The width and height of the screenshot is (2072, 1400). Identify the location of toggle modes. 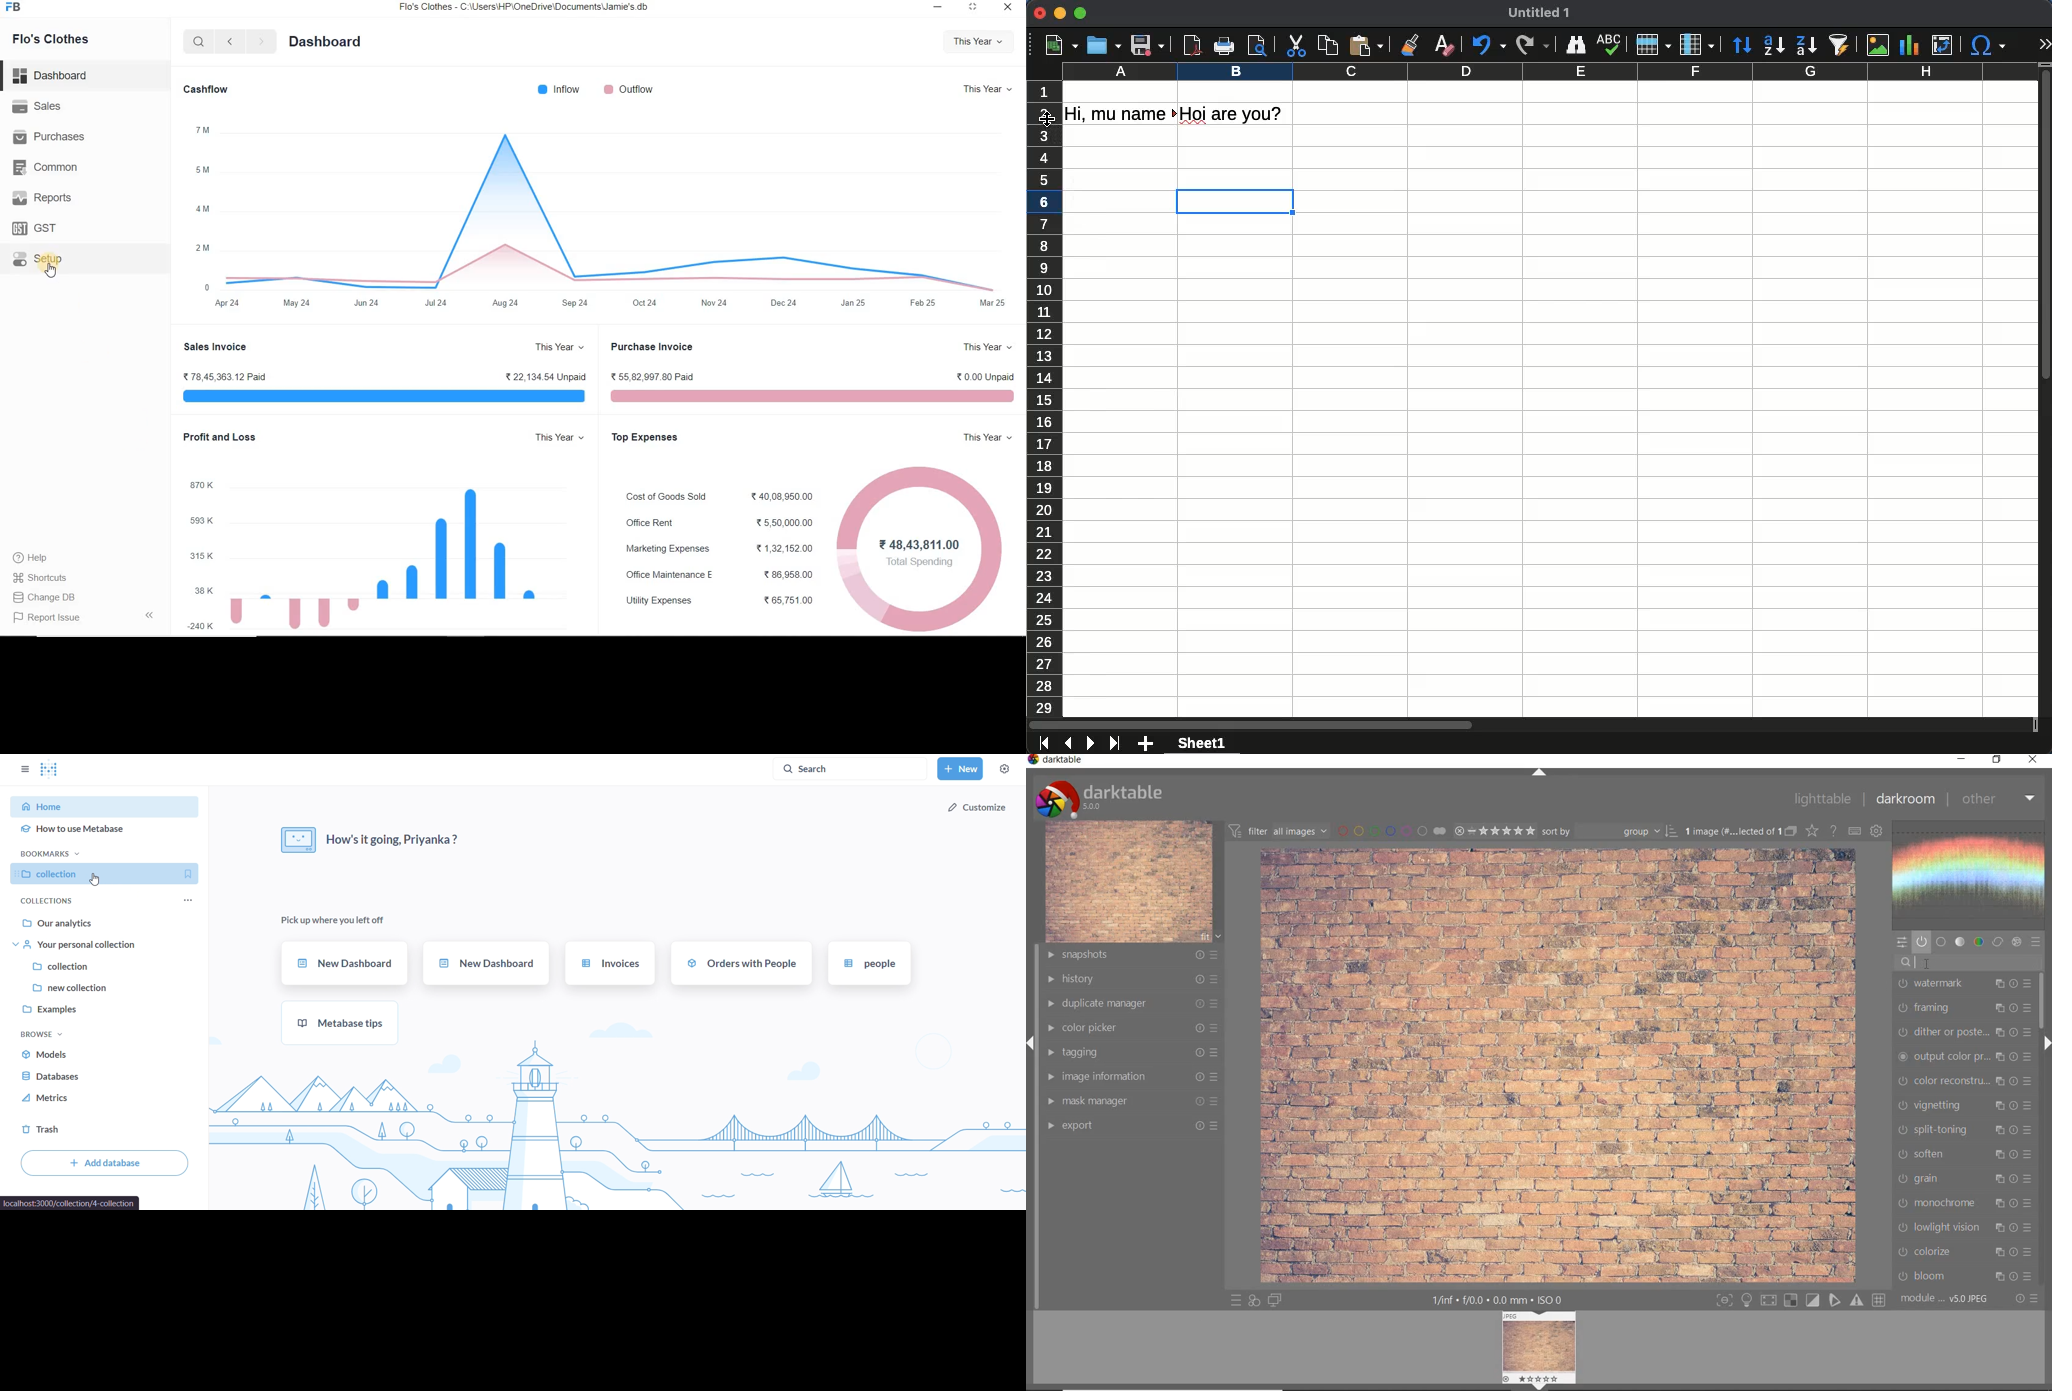
(1800, 1299).